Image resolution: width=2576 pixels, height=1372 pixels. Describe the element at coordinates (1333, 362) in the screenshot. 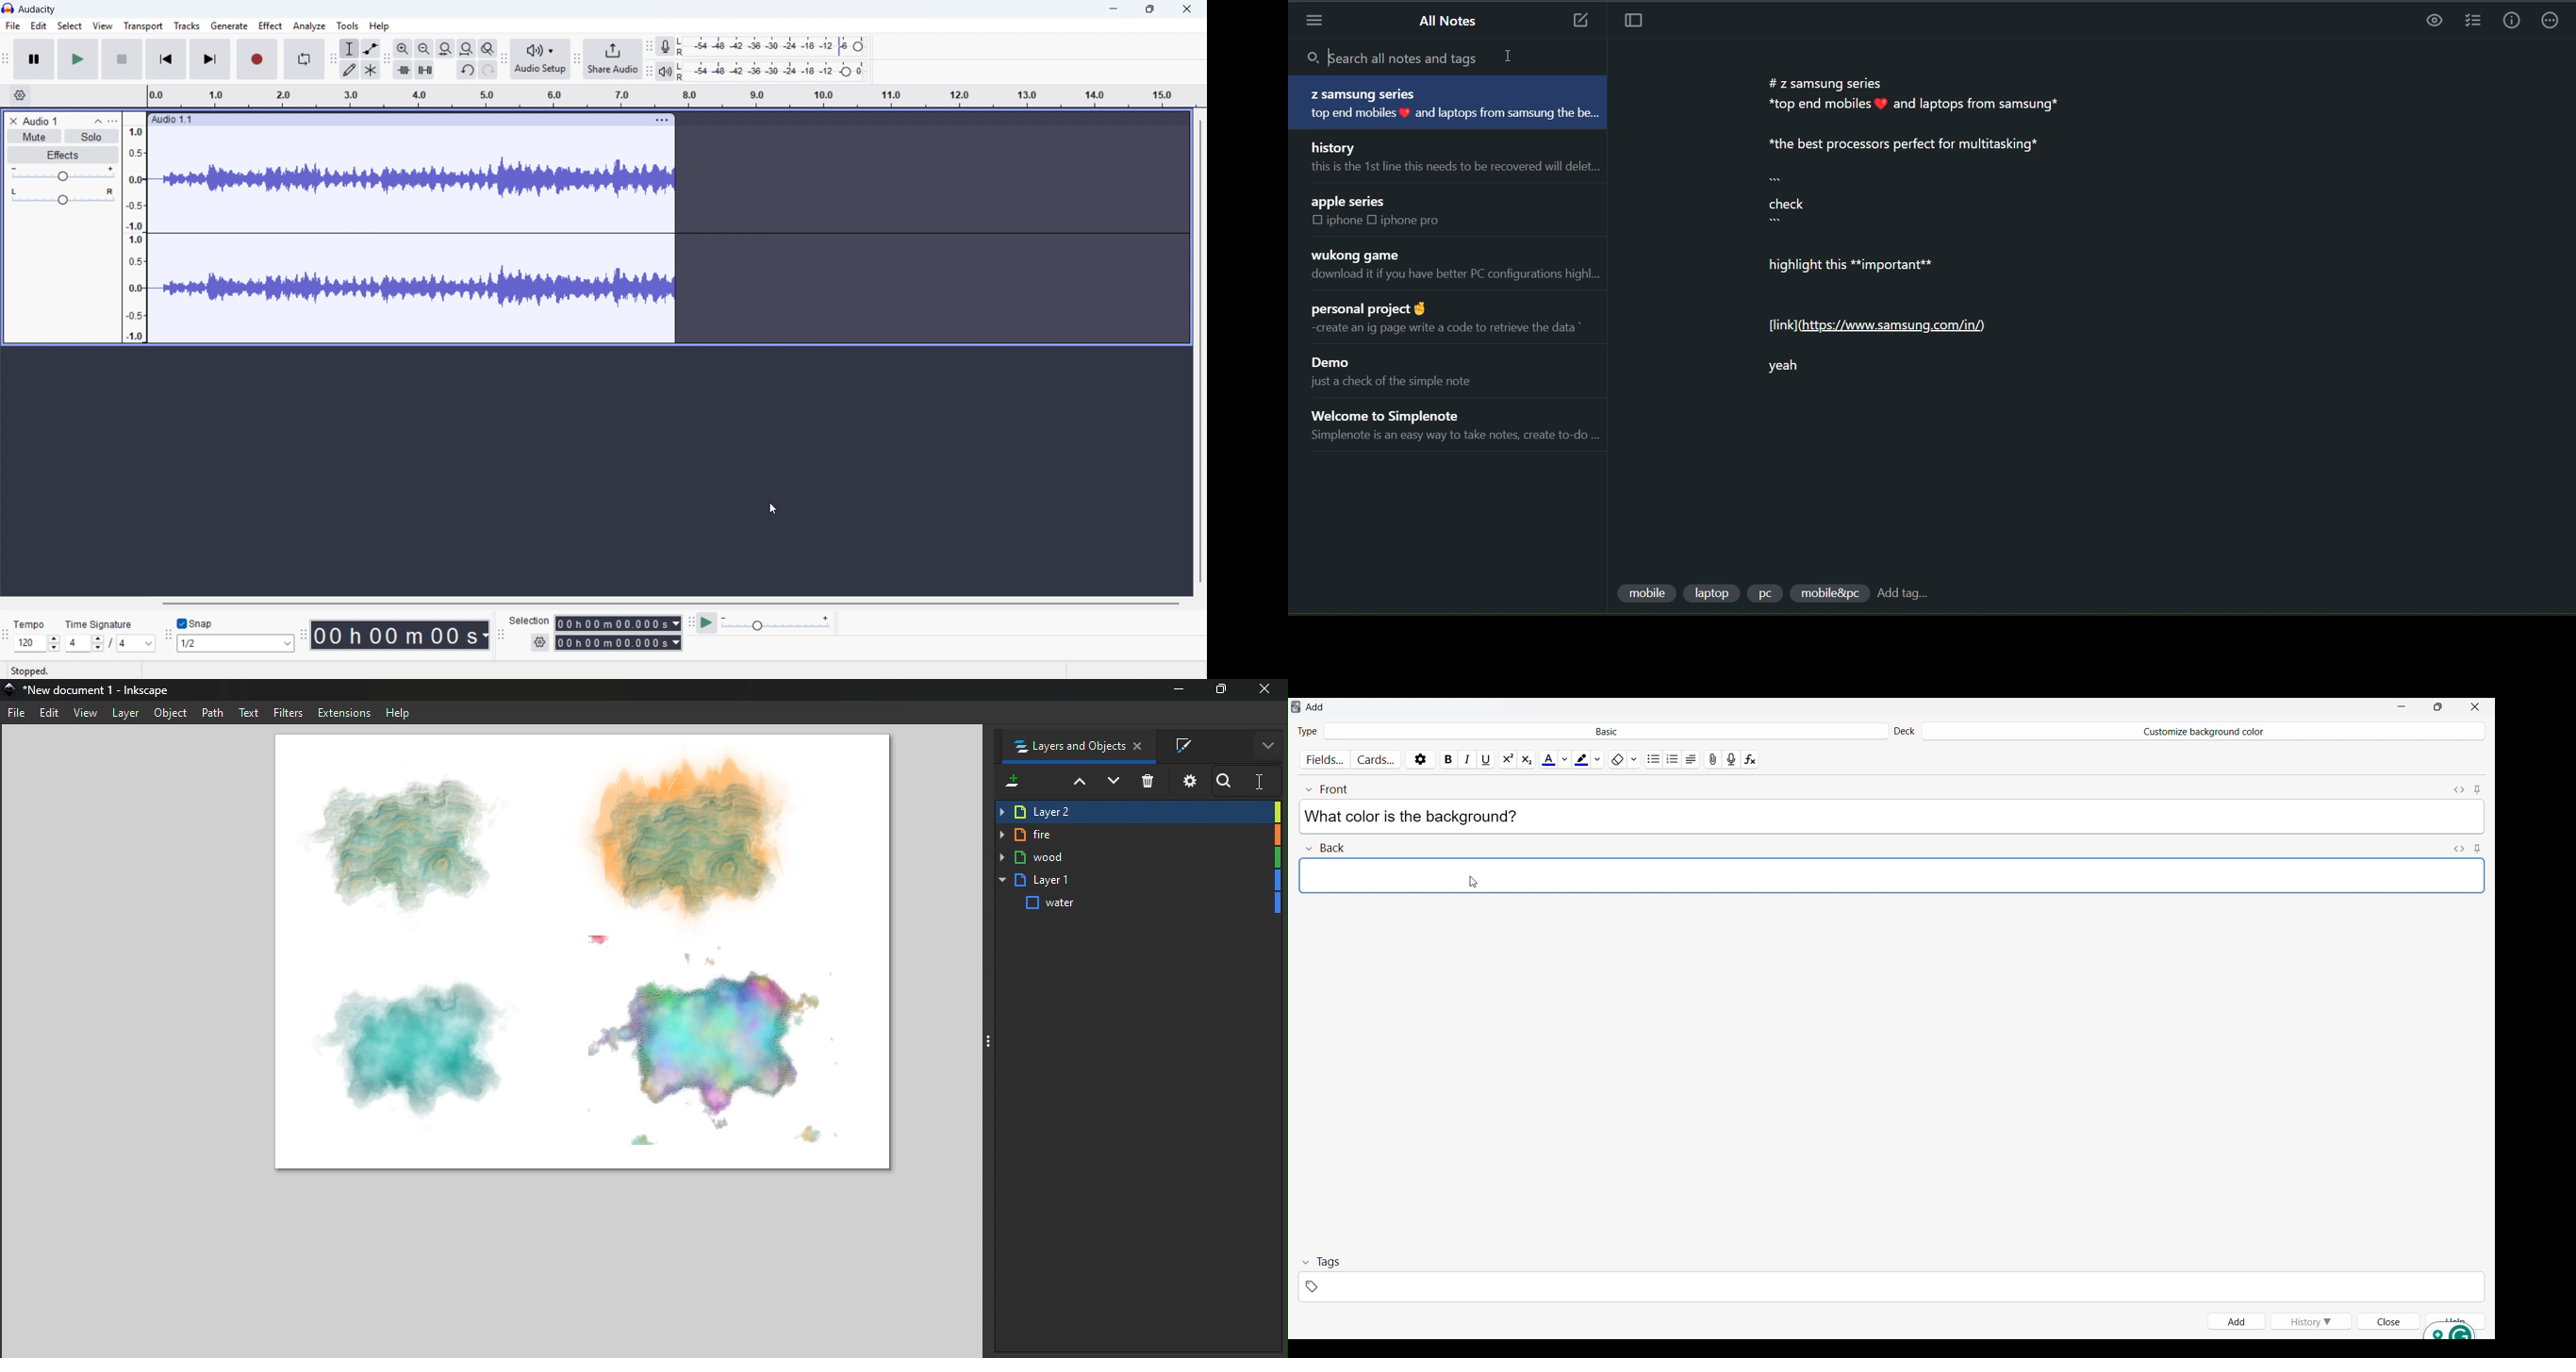

I see `Demo` at that location.